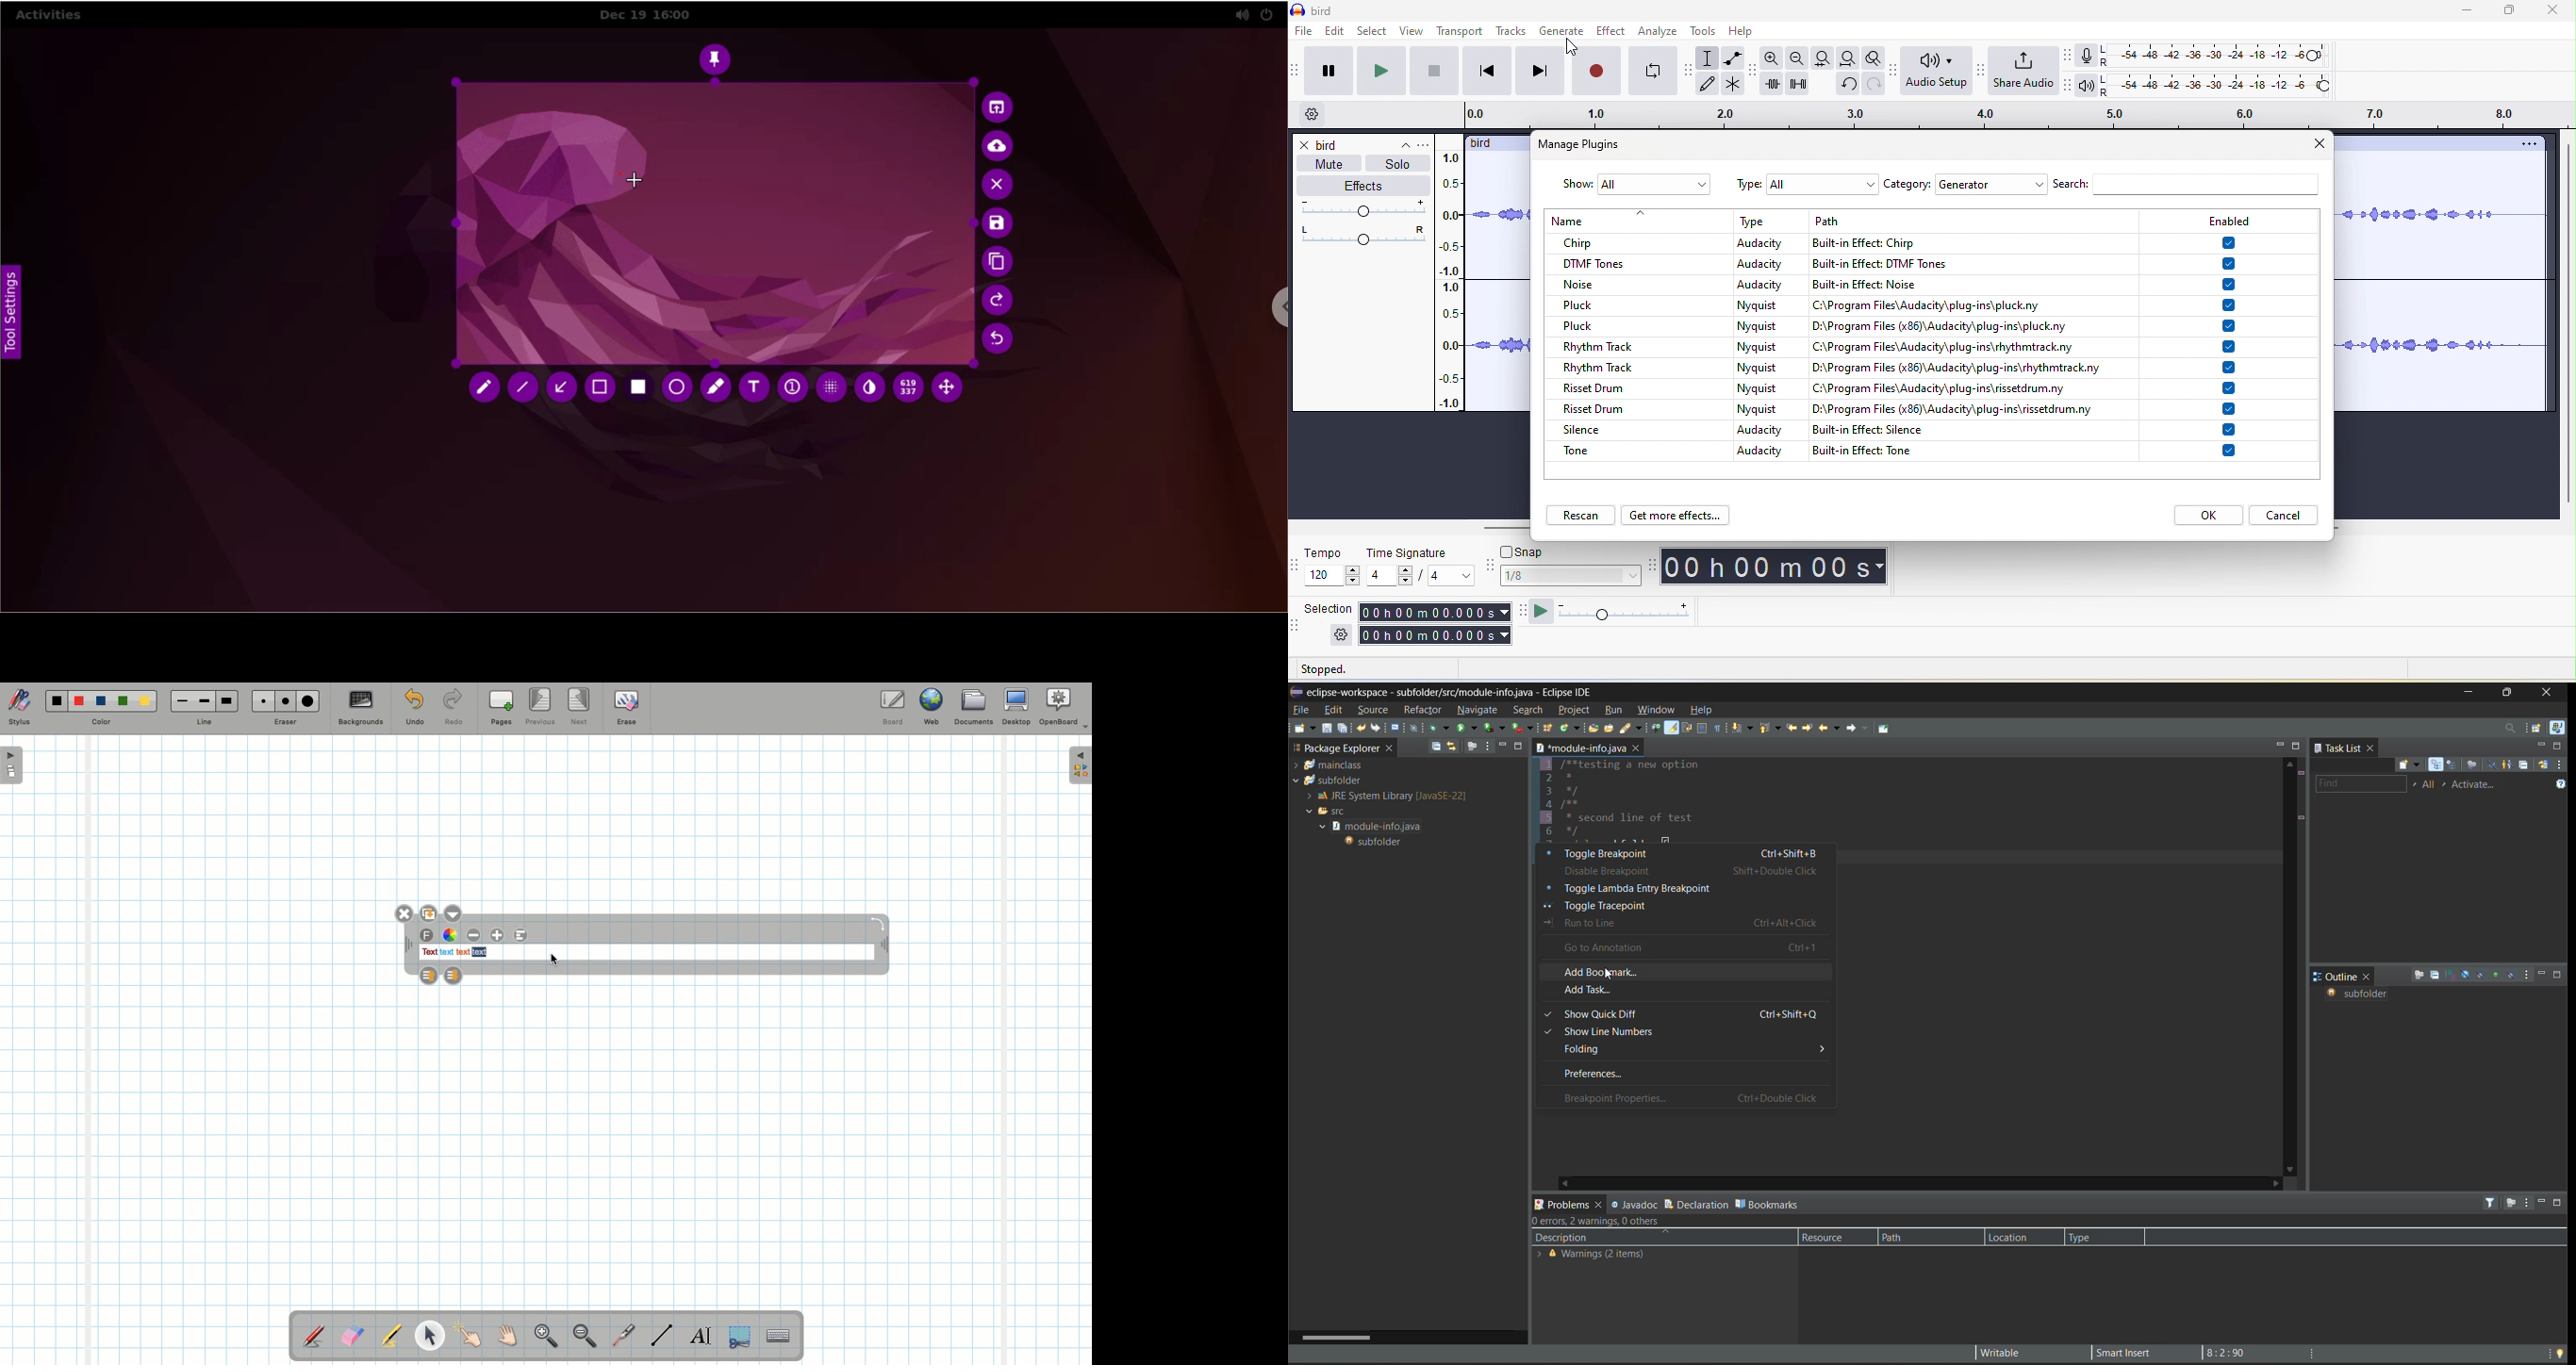 The height and width of the screenshot is (1372, 2576). Describe the element at coordinates (1527, 710) in the screenshot. I see `search` at that location.